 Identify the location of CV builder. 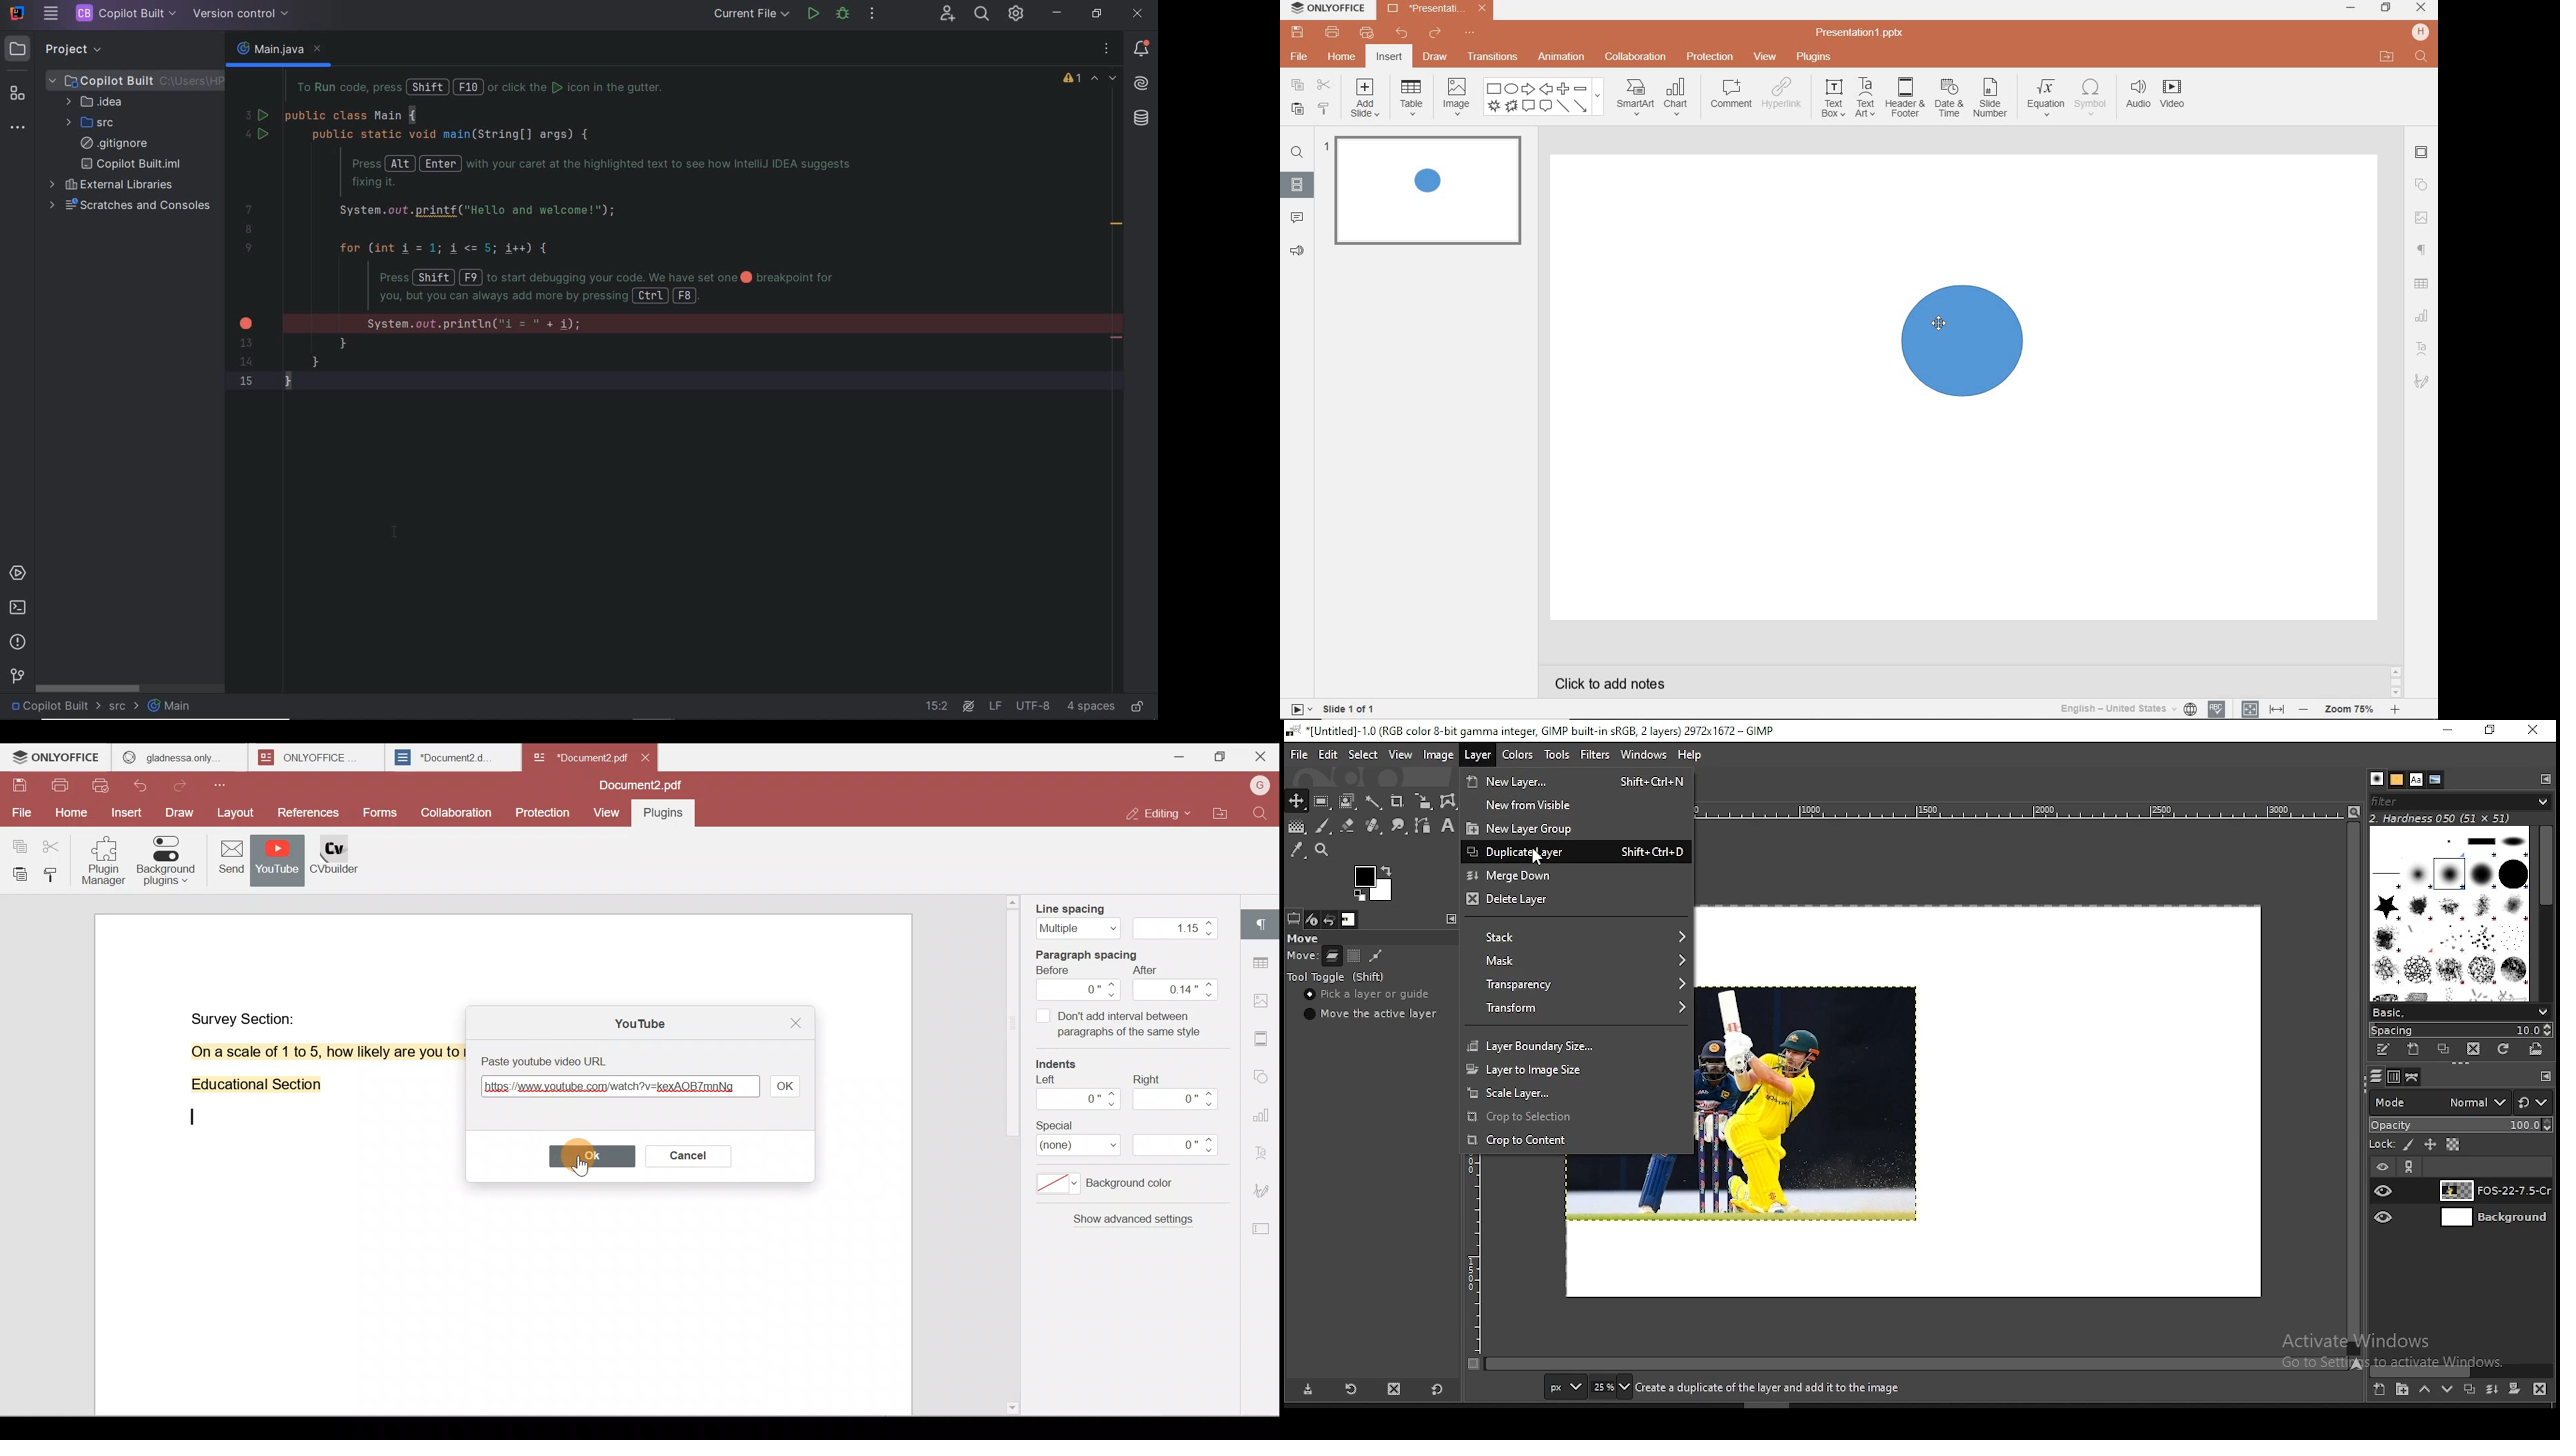
(343, 864).